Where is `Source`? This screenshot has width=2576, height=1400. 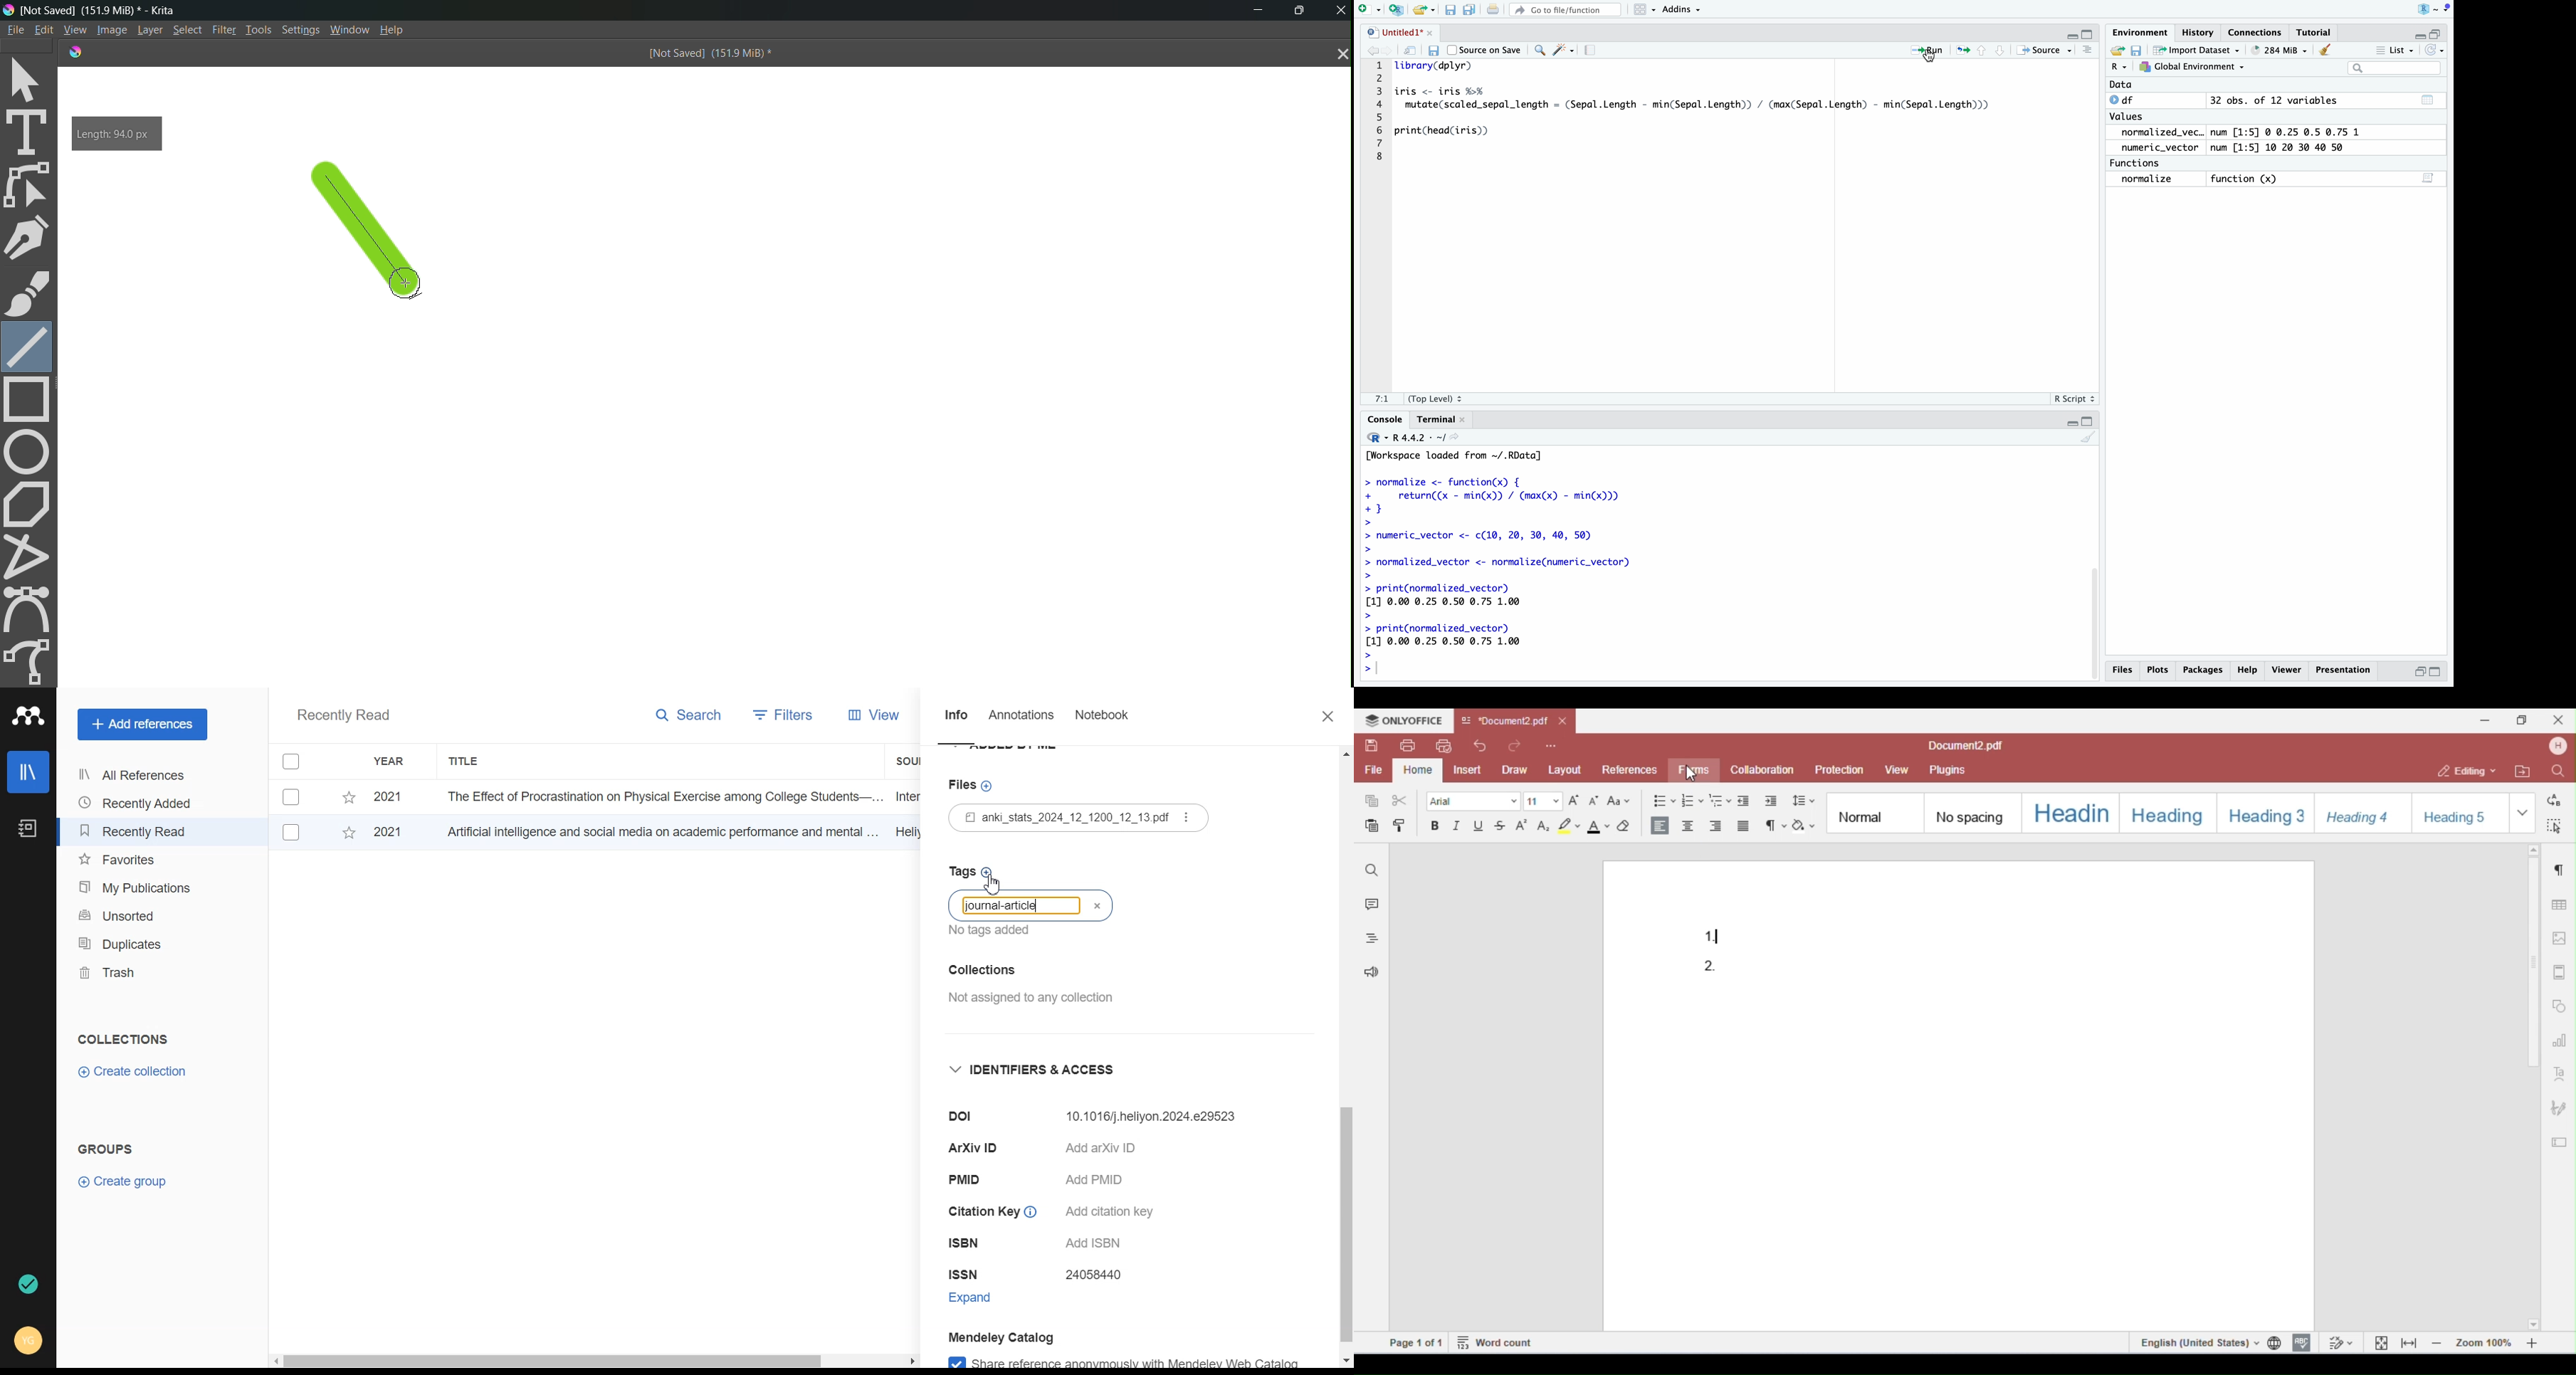 Source is located at coordinates (2043, 50).